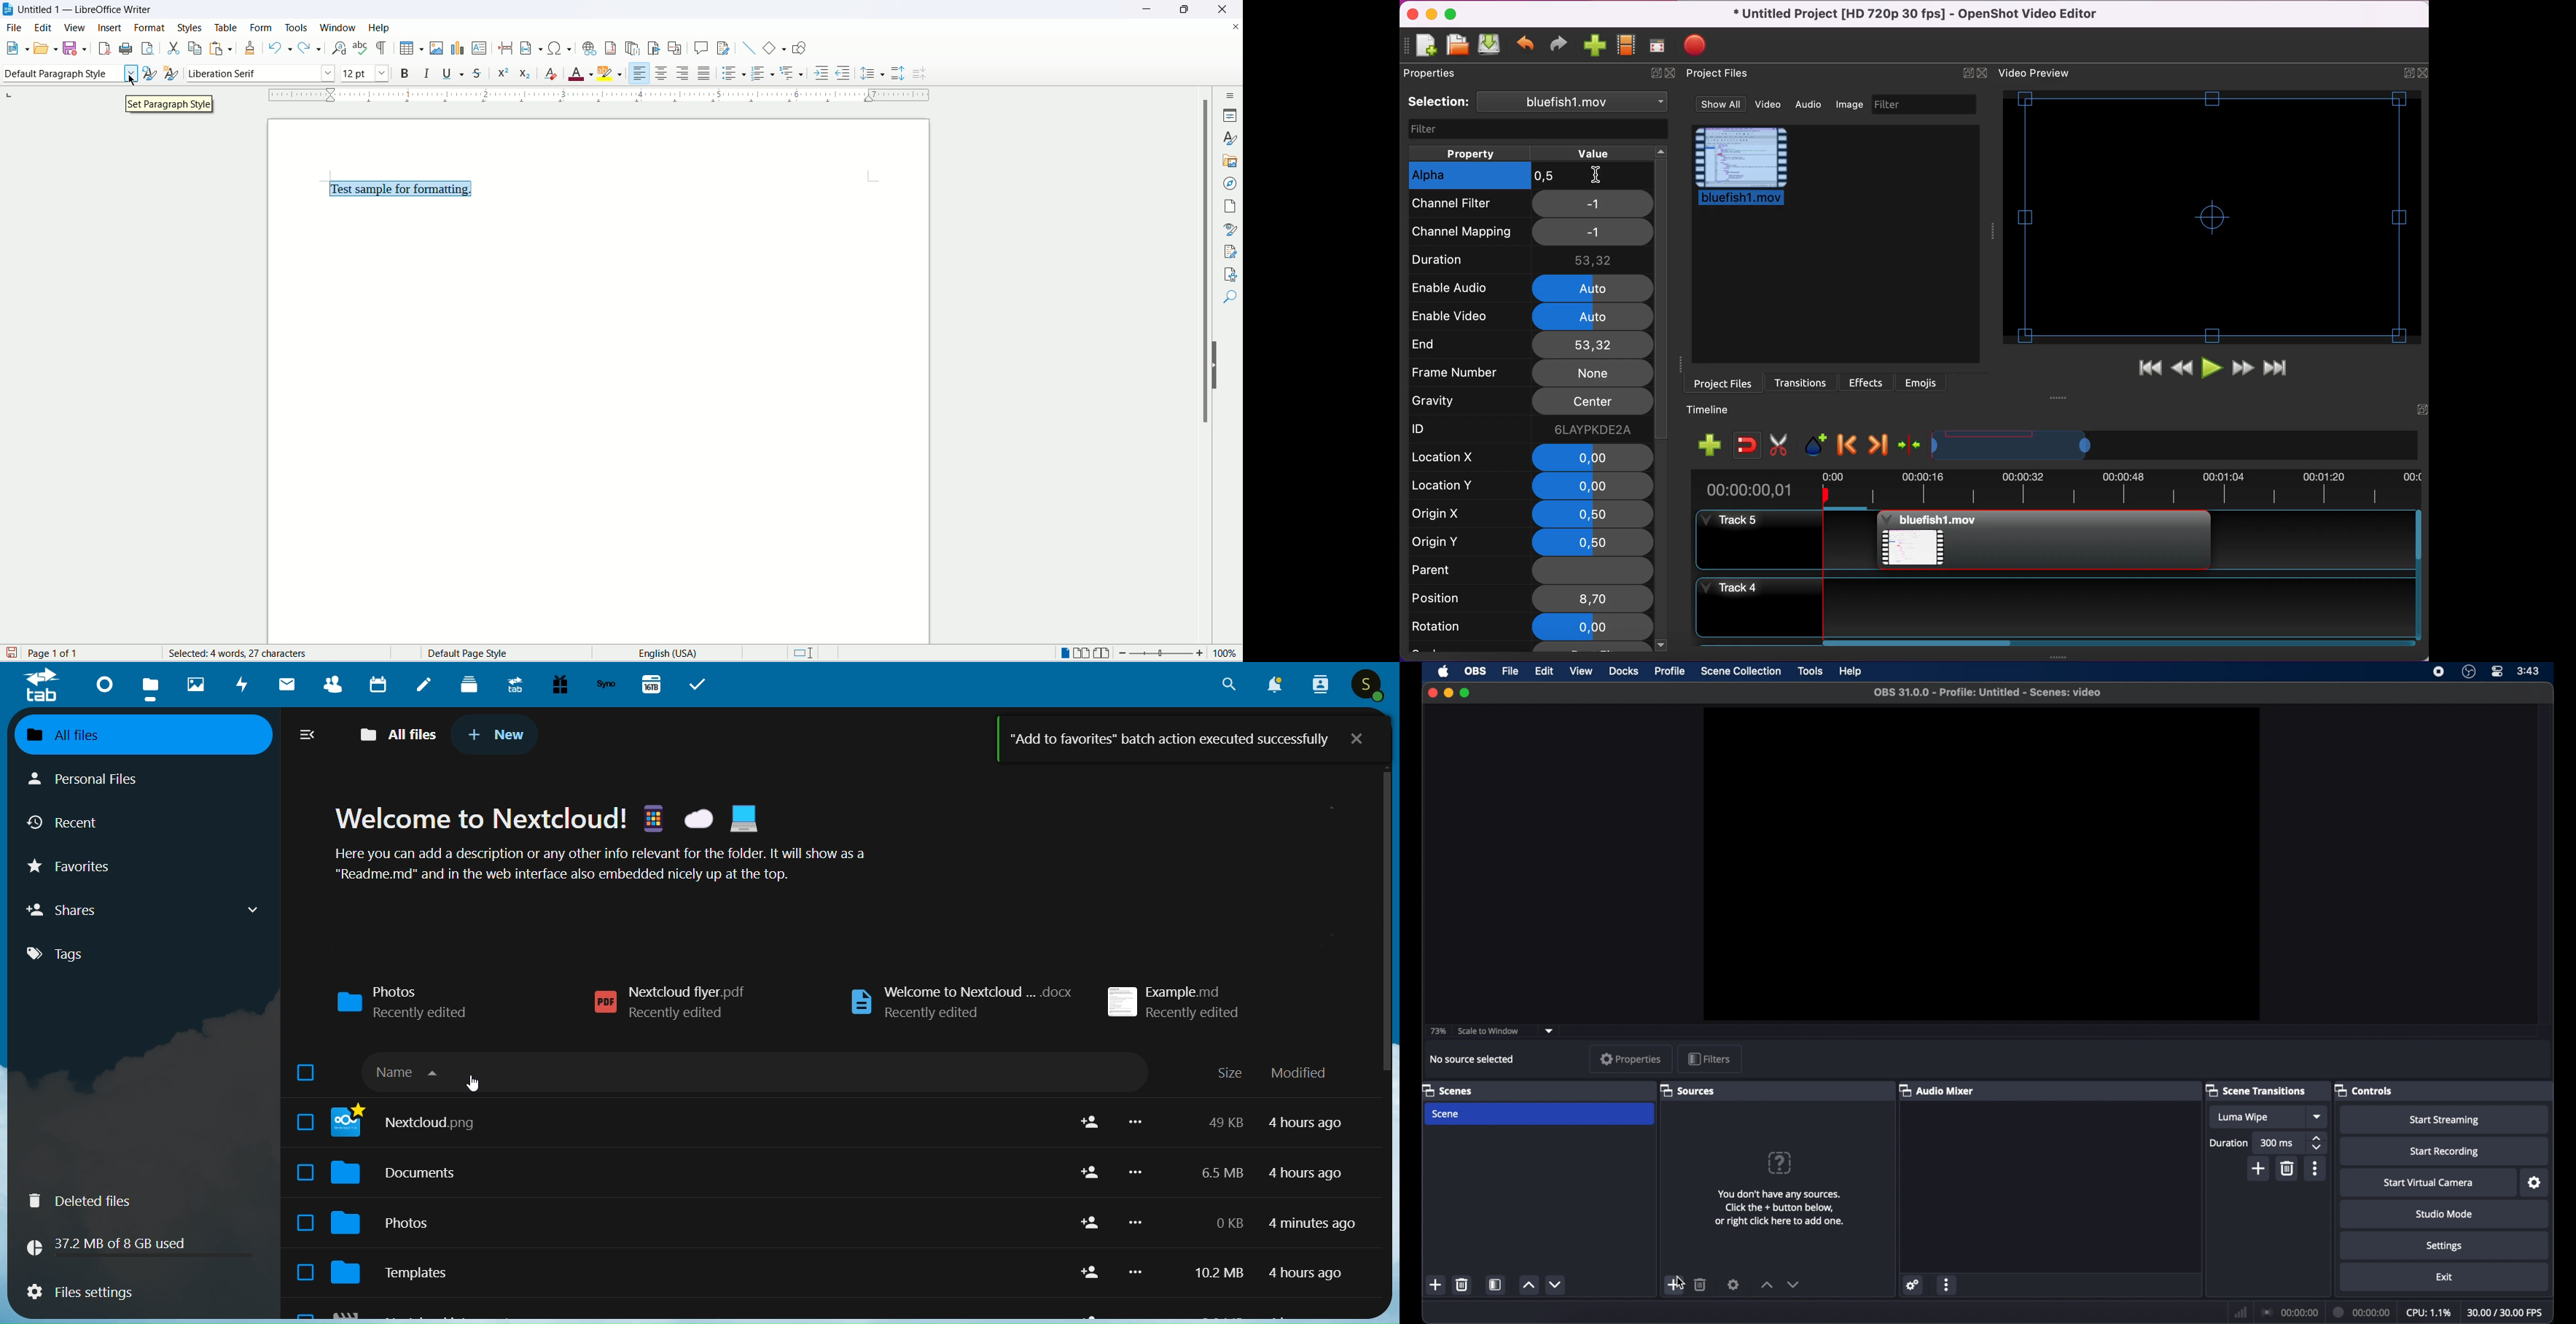 The height and width of the screenshot is (1344, 2576). Describe the element at coordinates (1848, 445) in the screenshot. I see `previous marker` at that location.